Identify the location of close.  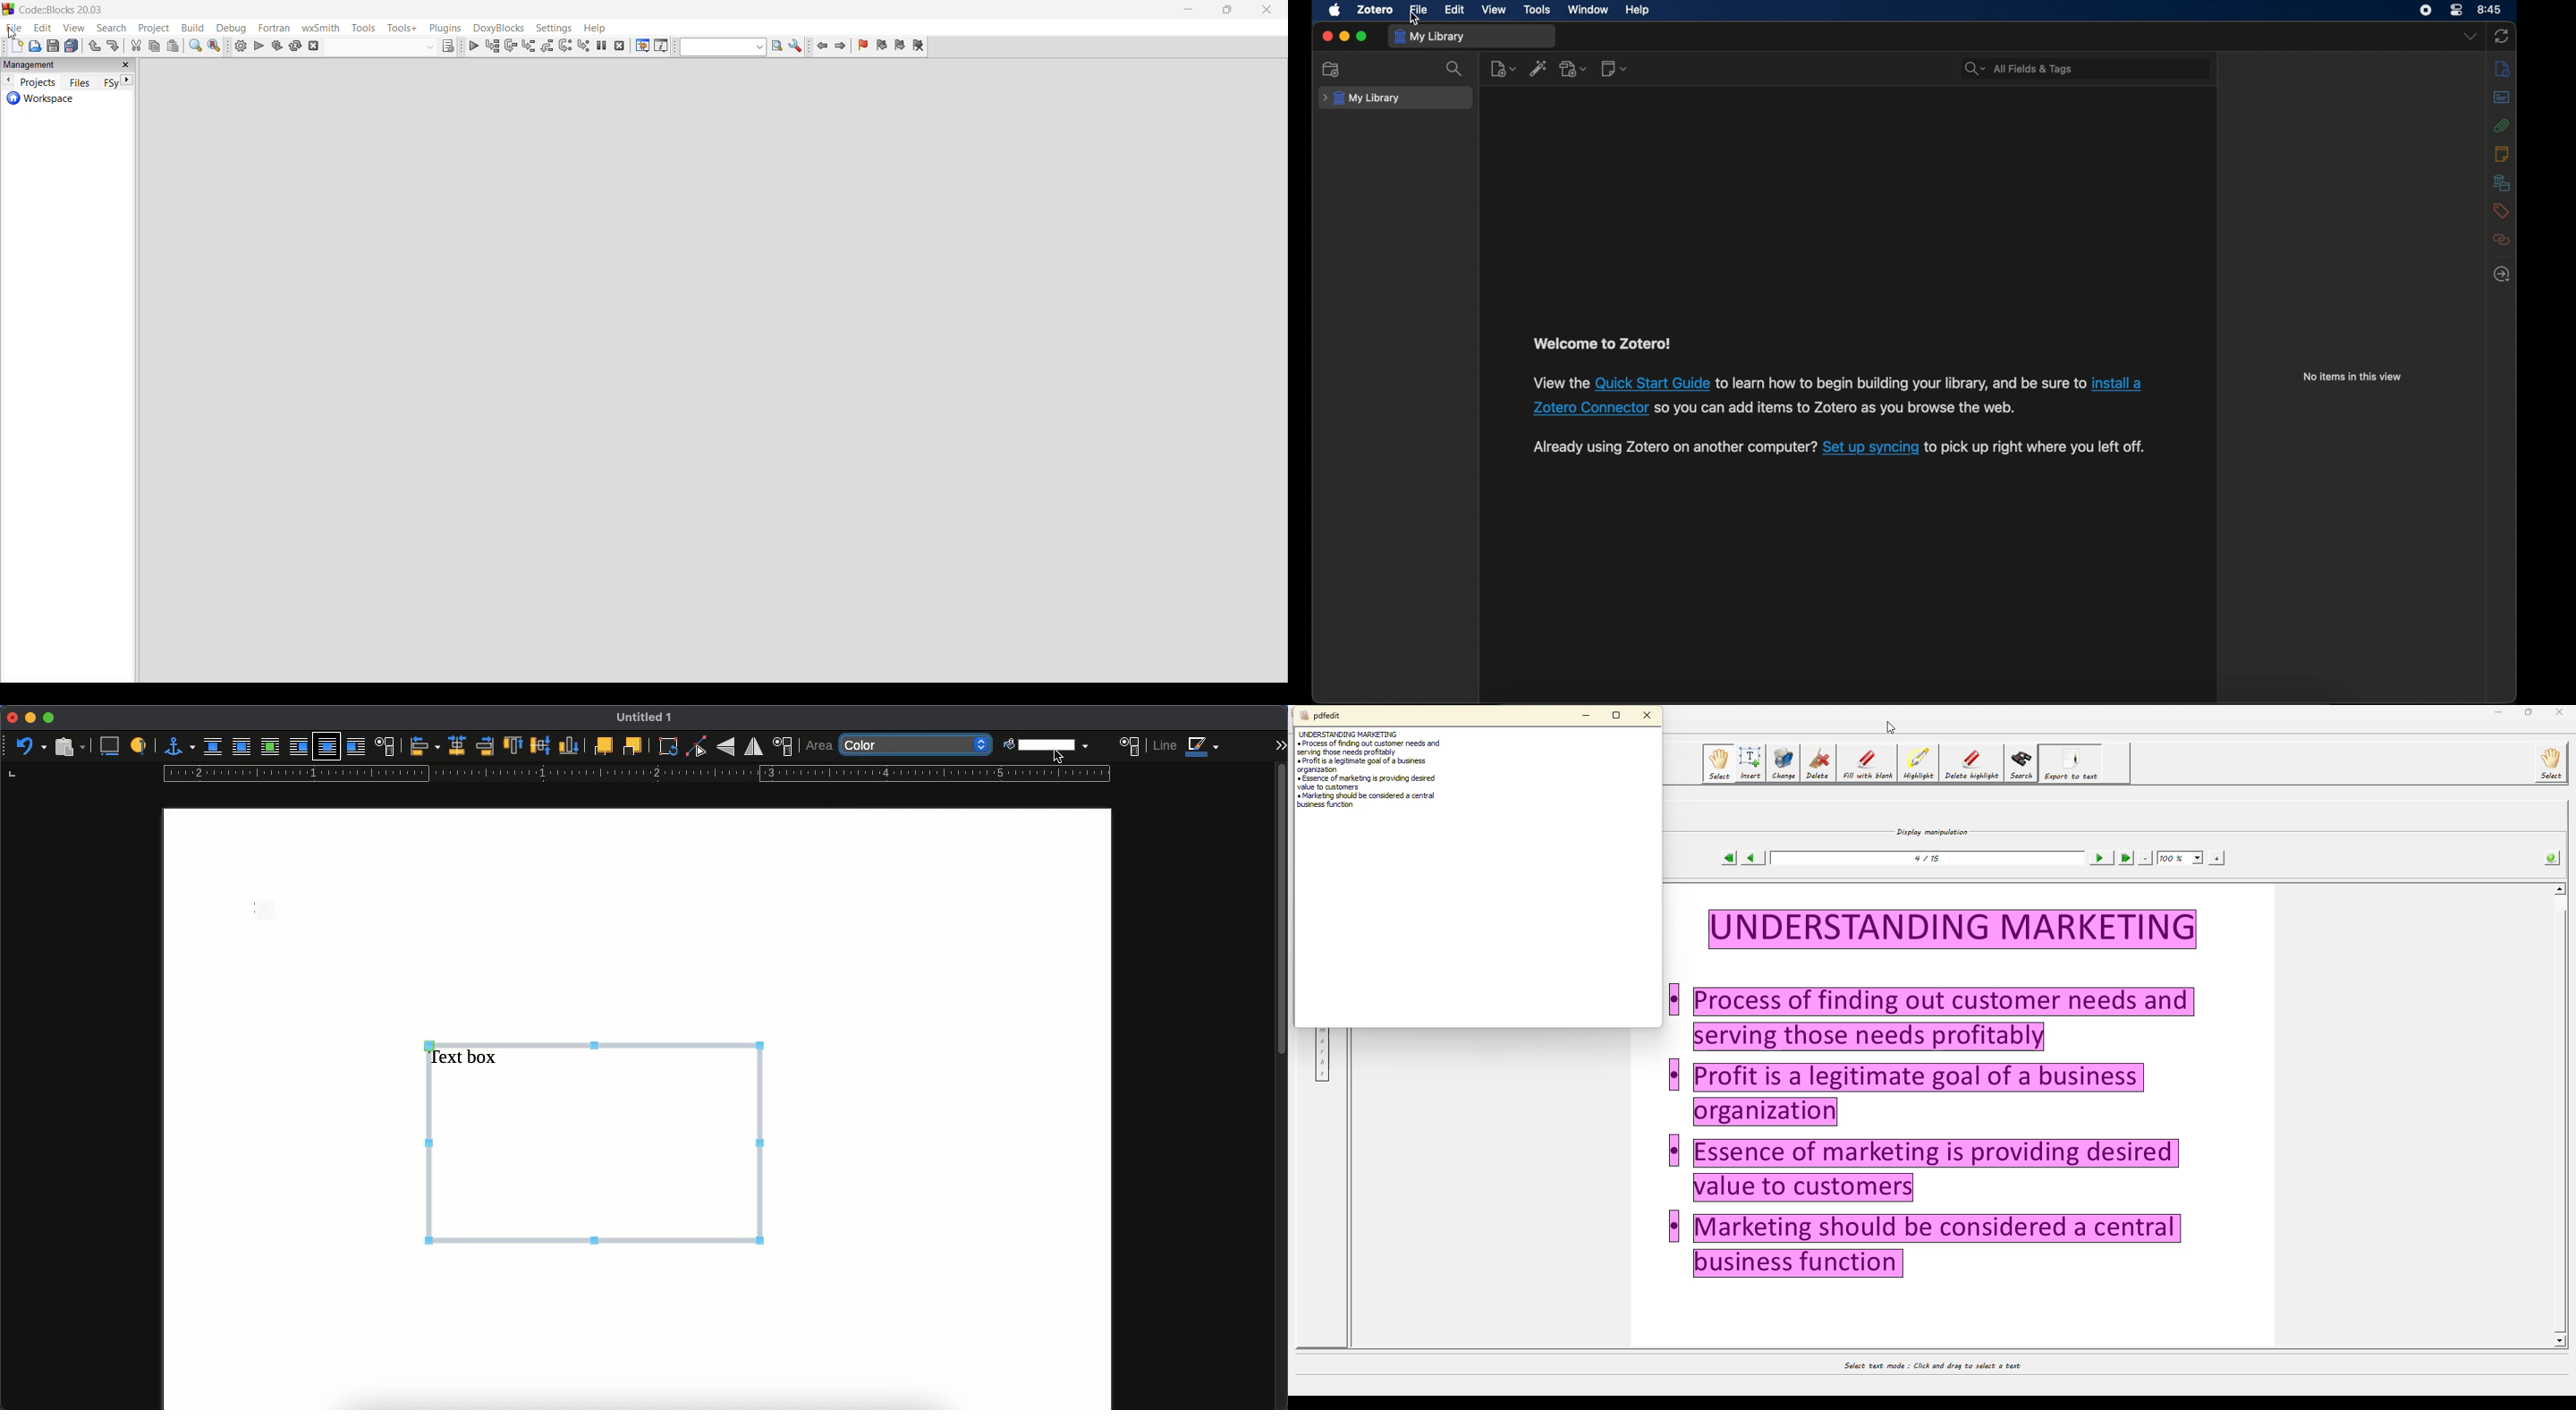
(2562, 714).